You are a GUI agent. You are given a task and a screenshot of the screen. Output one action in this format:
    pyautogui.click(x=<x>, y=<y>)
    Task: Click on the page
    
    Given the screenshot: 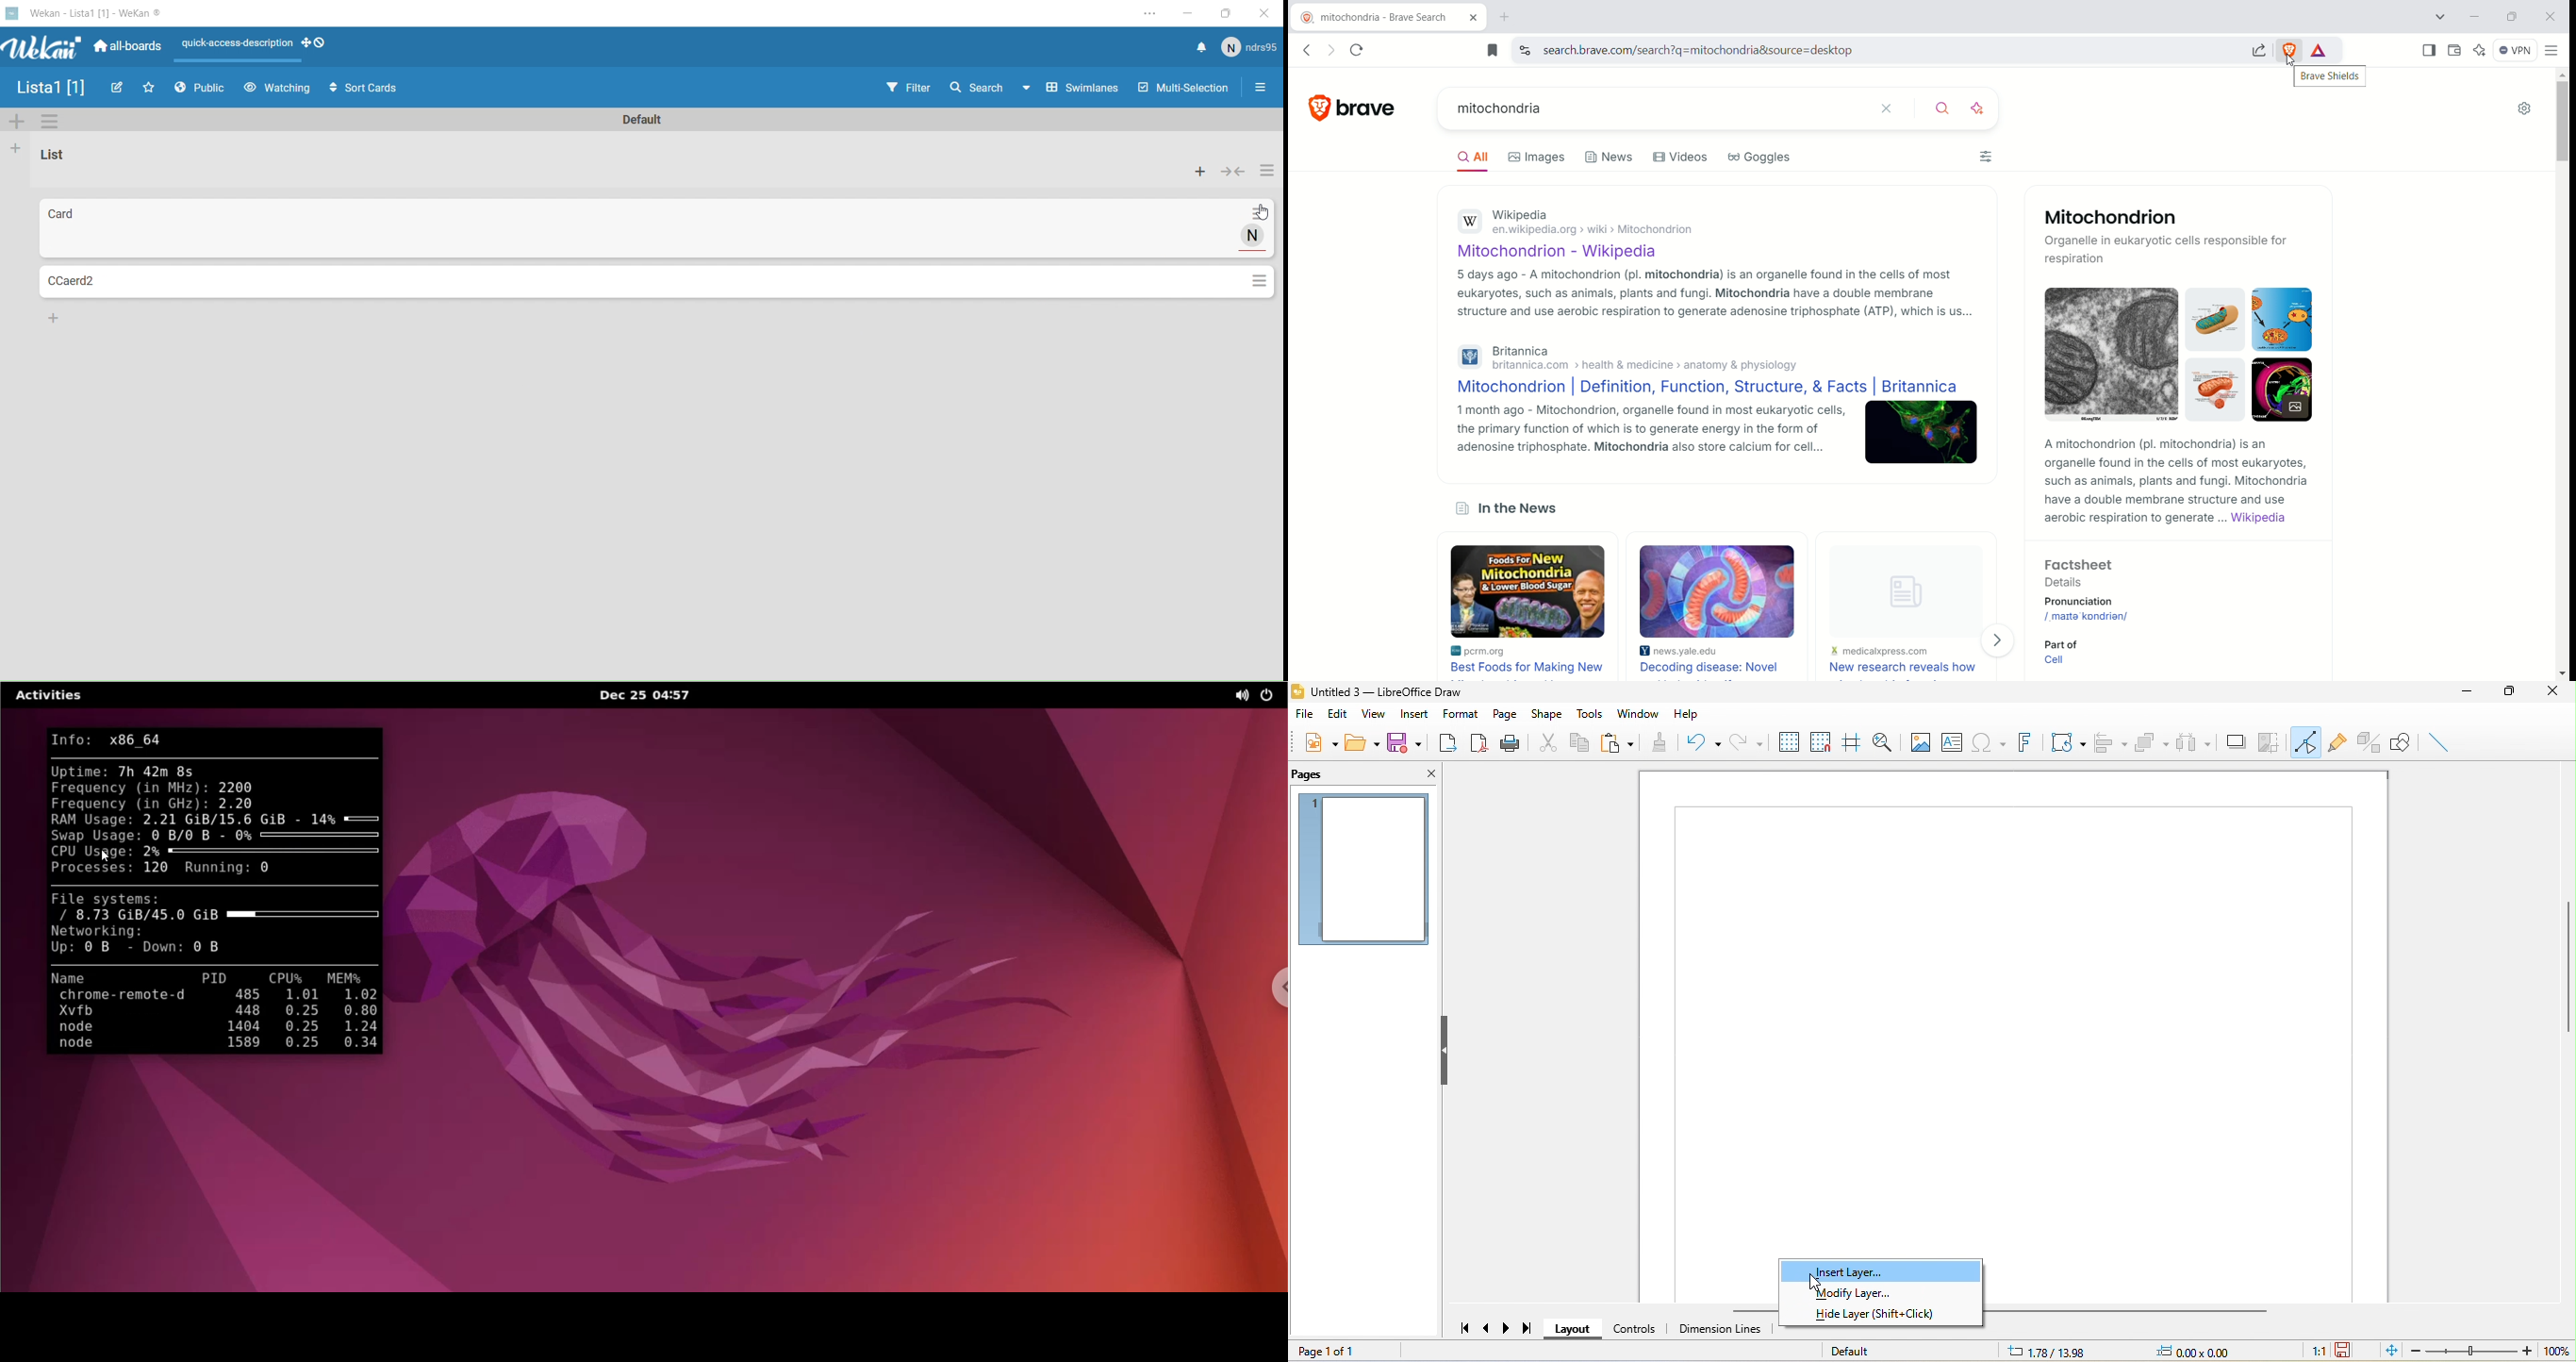 What is the action you would take?
    pyautogui.click(x=1504, y=714)
    